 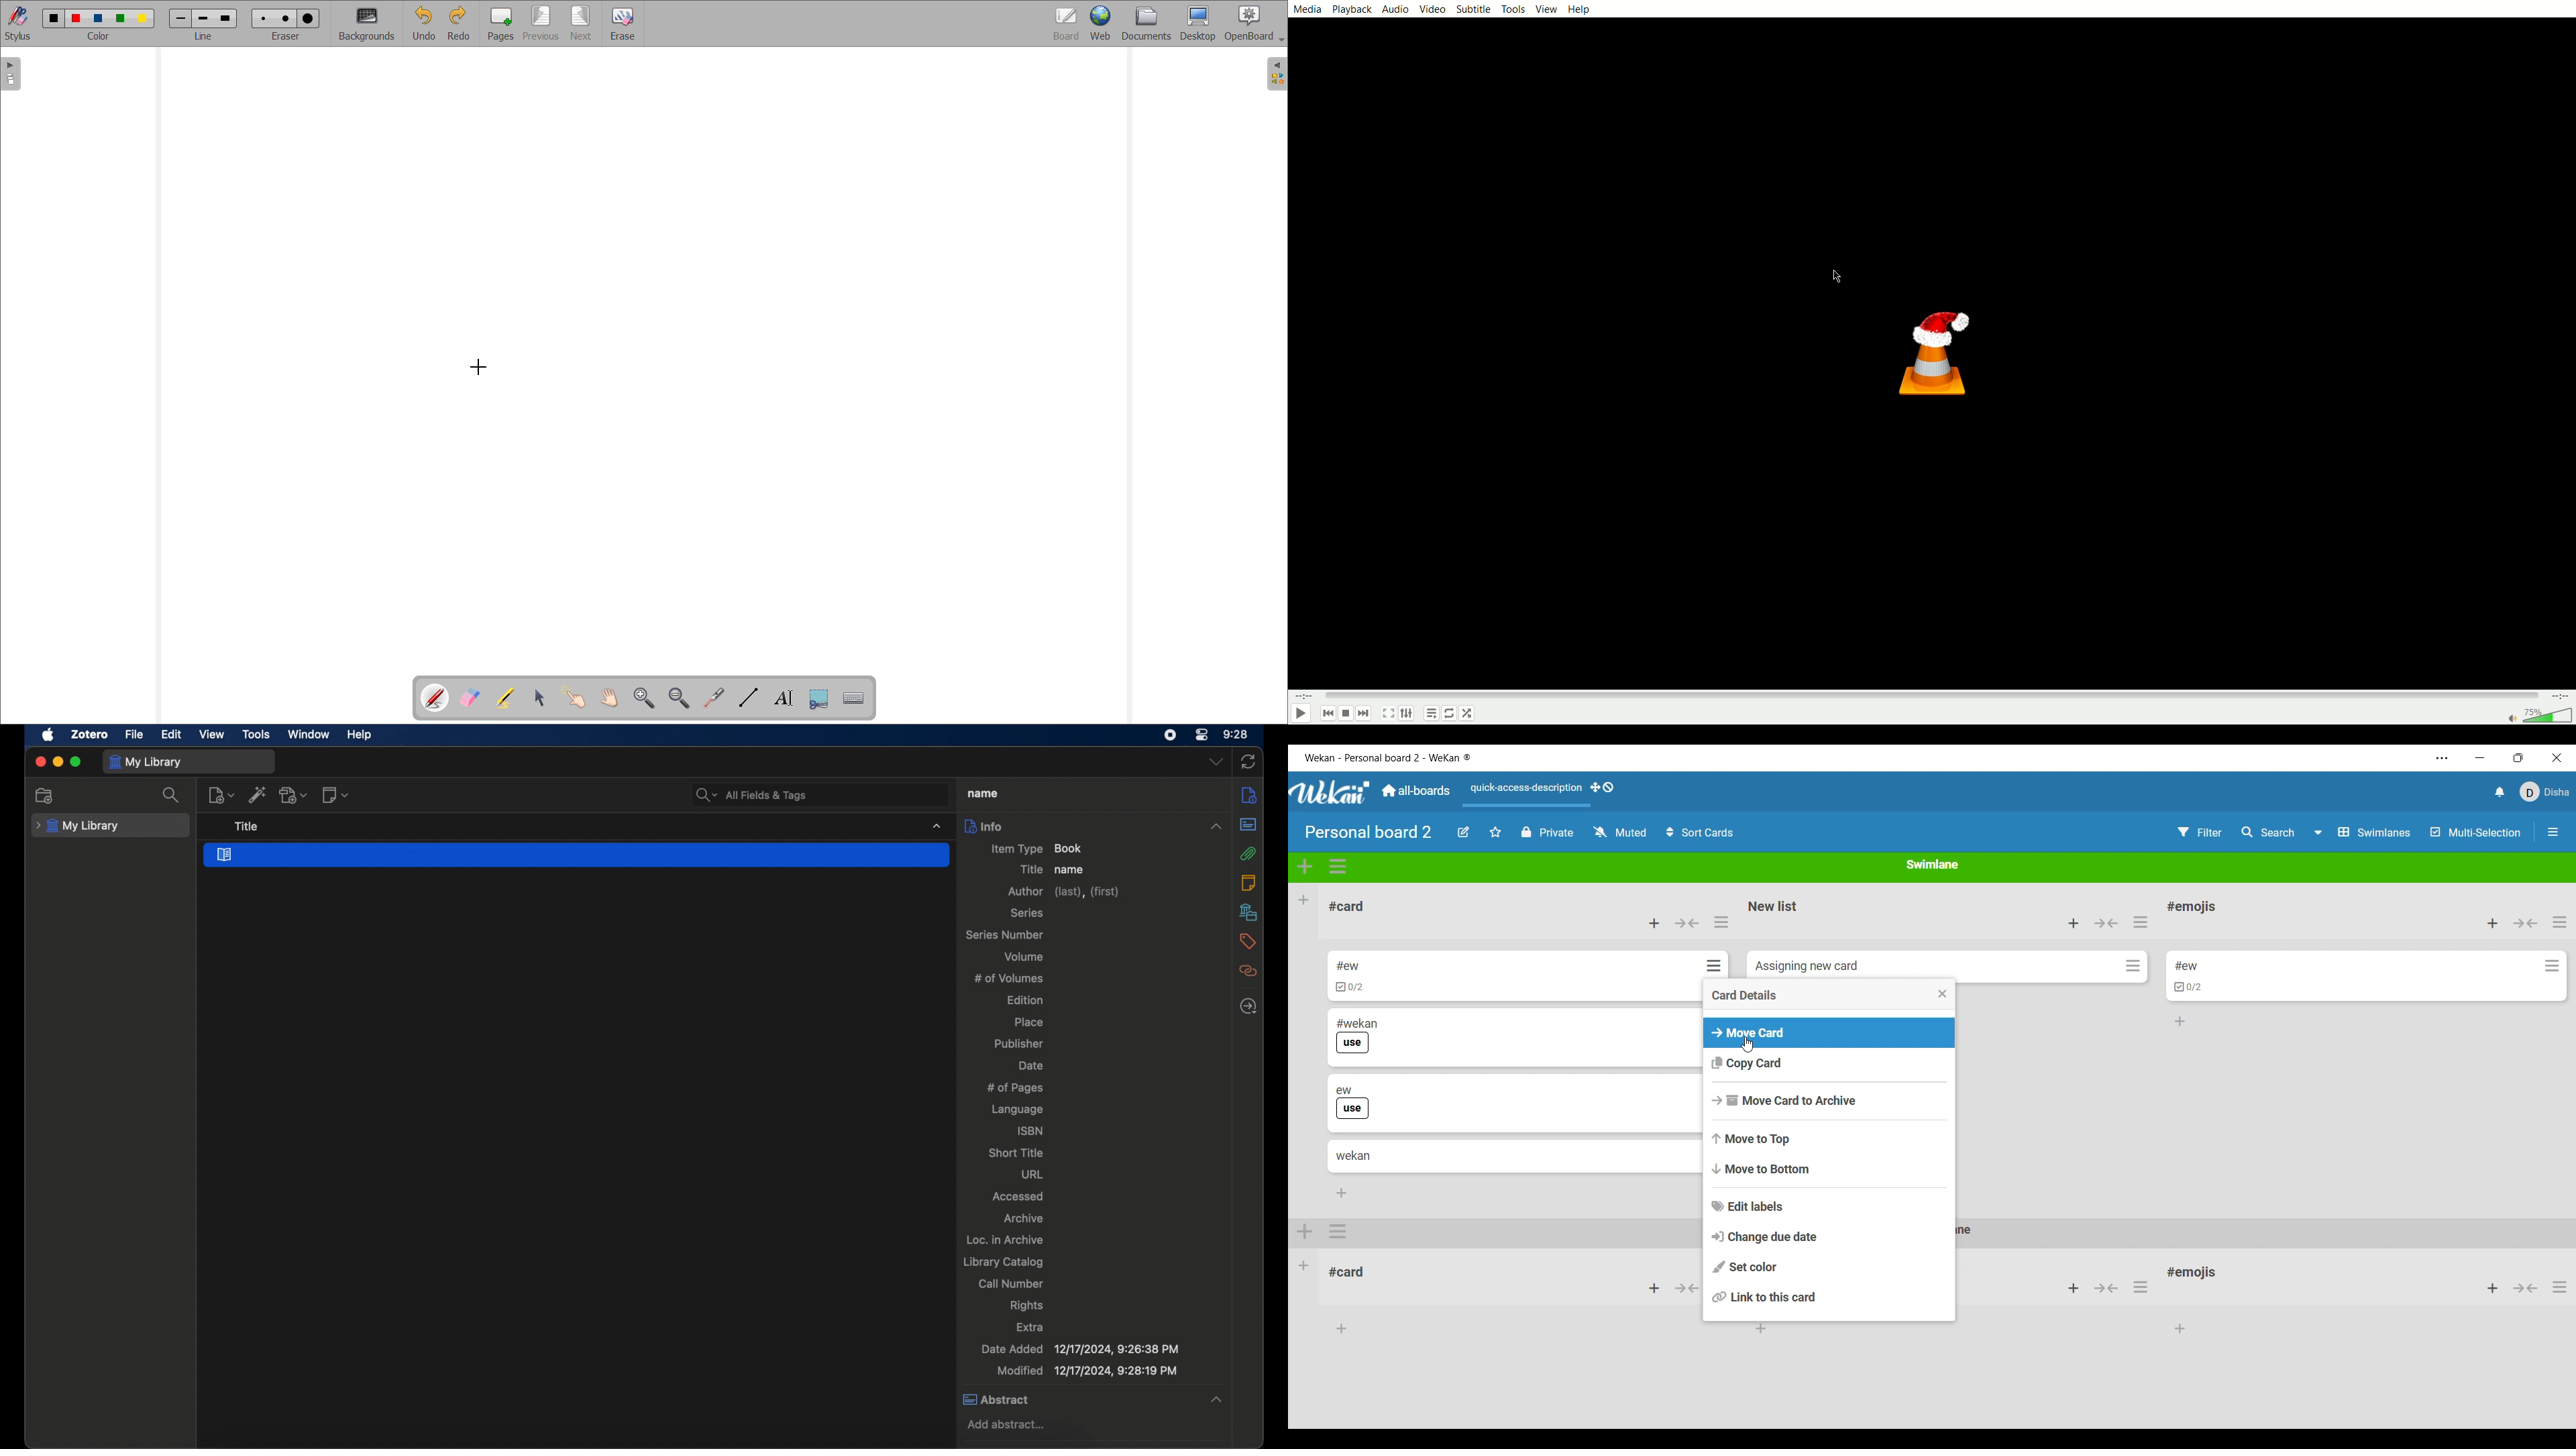 What do you see at coordinates (1214, 762) in the screenshot?
I see `dropdown` at bounding box center [1214, 762].